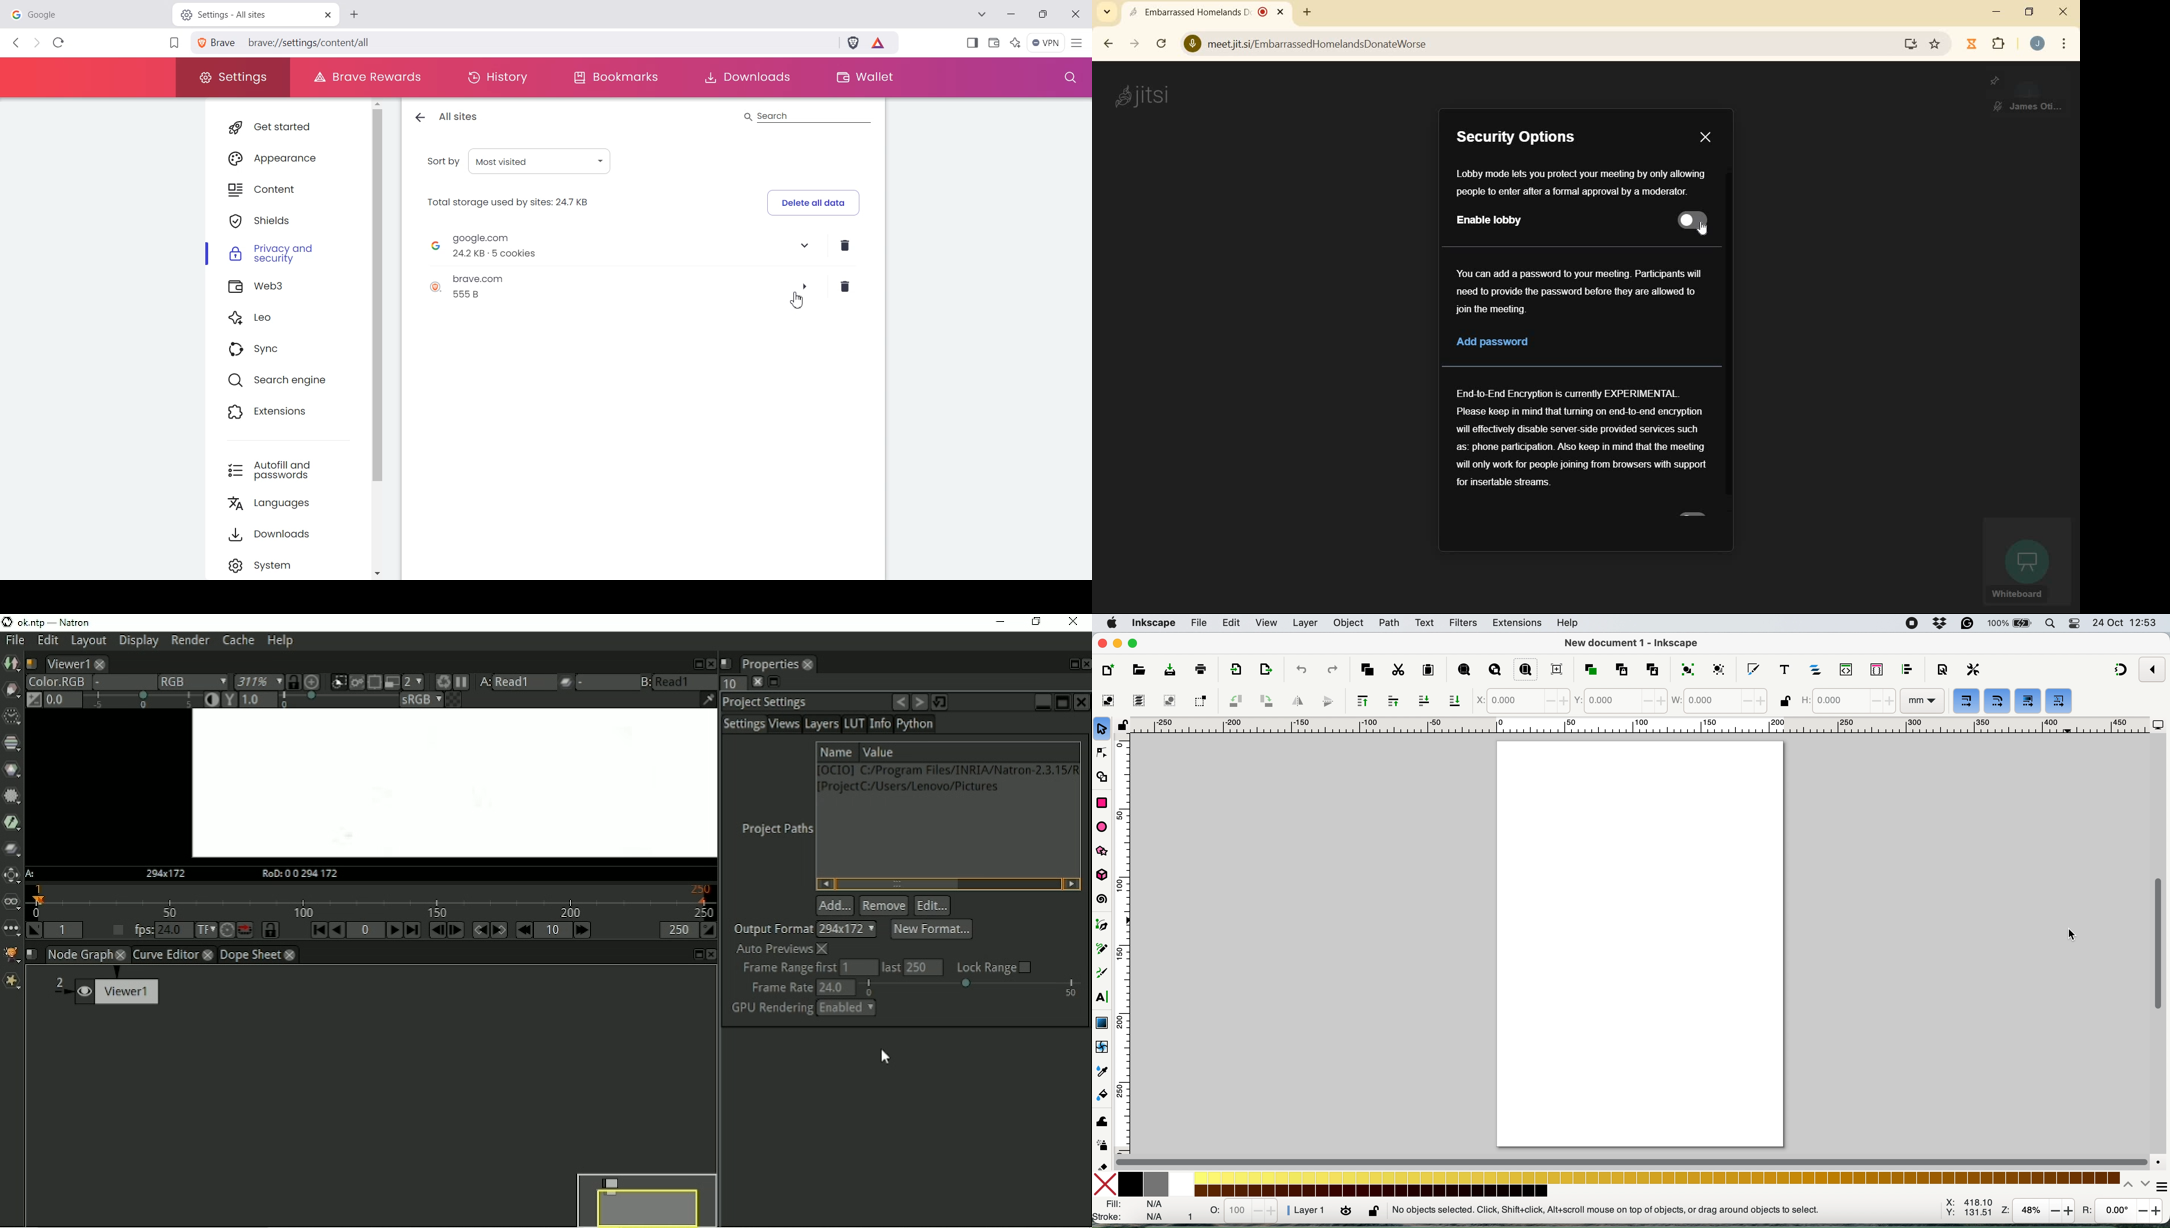 This screenshot has width=2184, height=1232. Describe the element at coordinates (1199, 700) in the screenshot. I see `toggle selection to touch all selected objects` at that location.